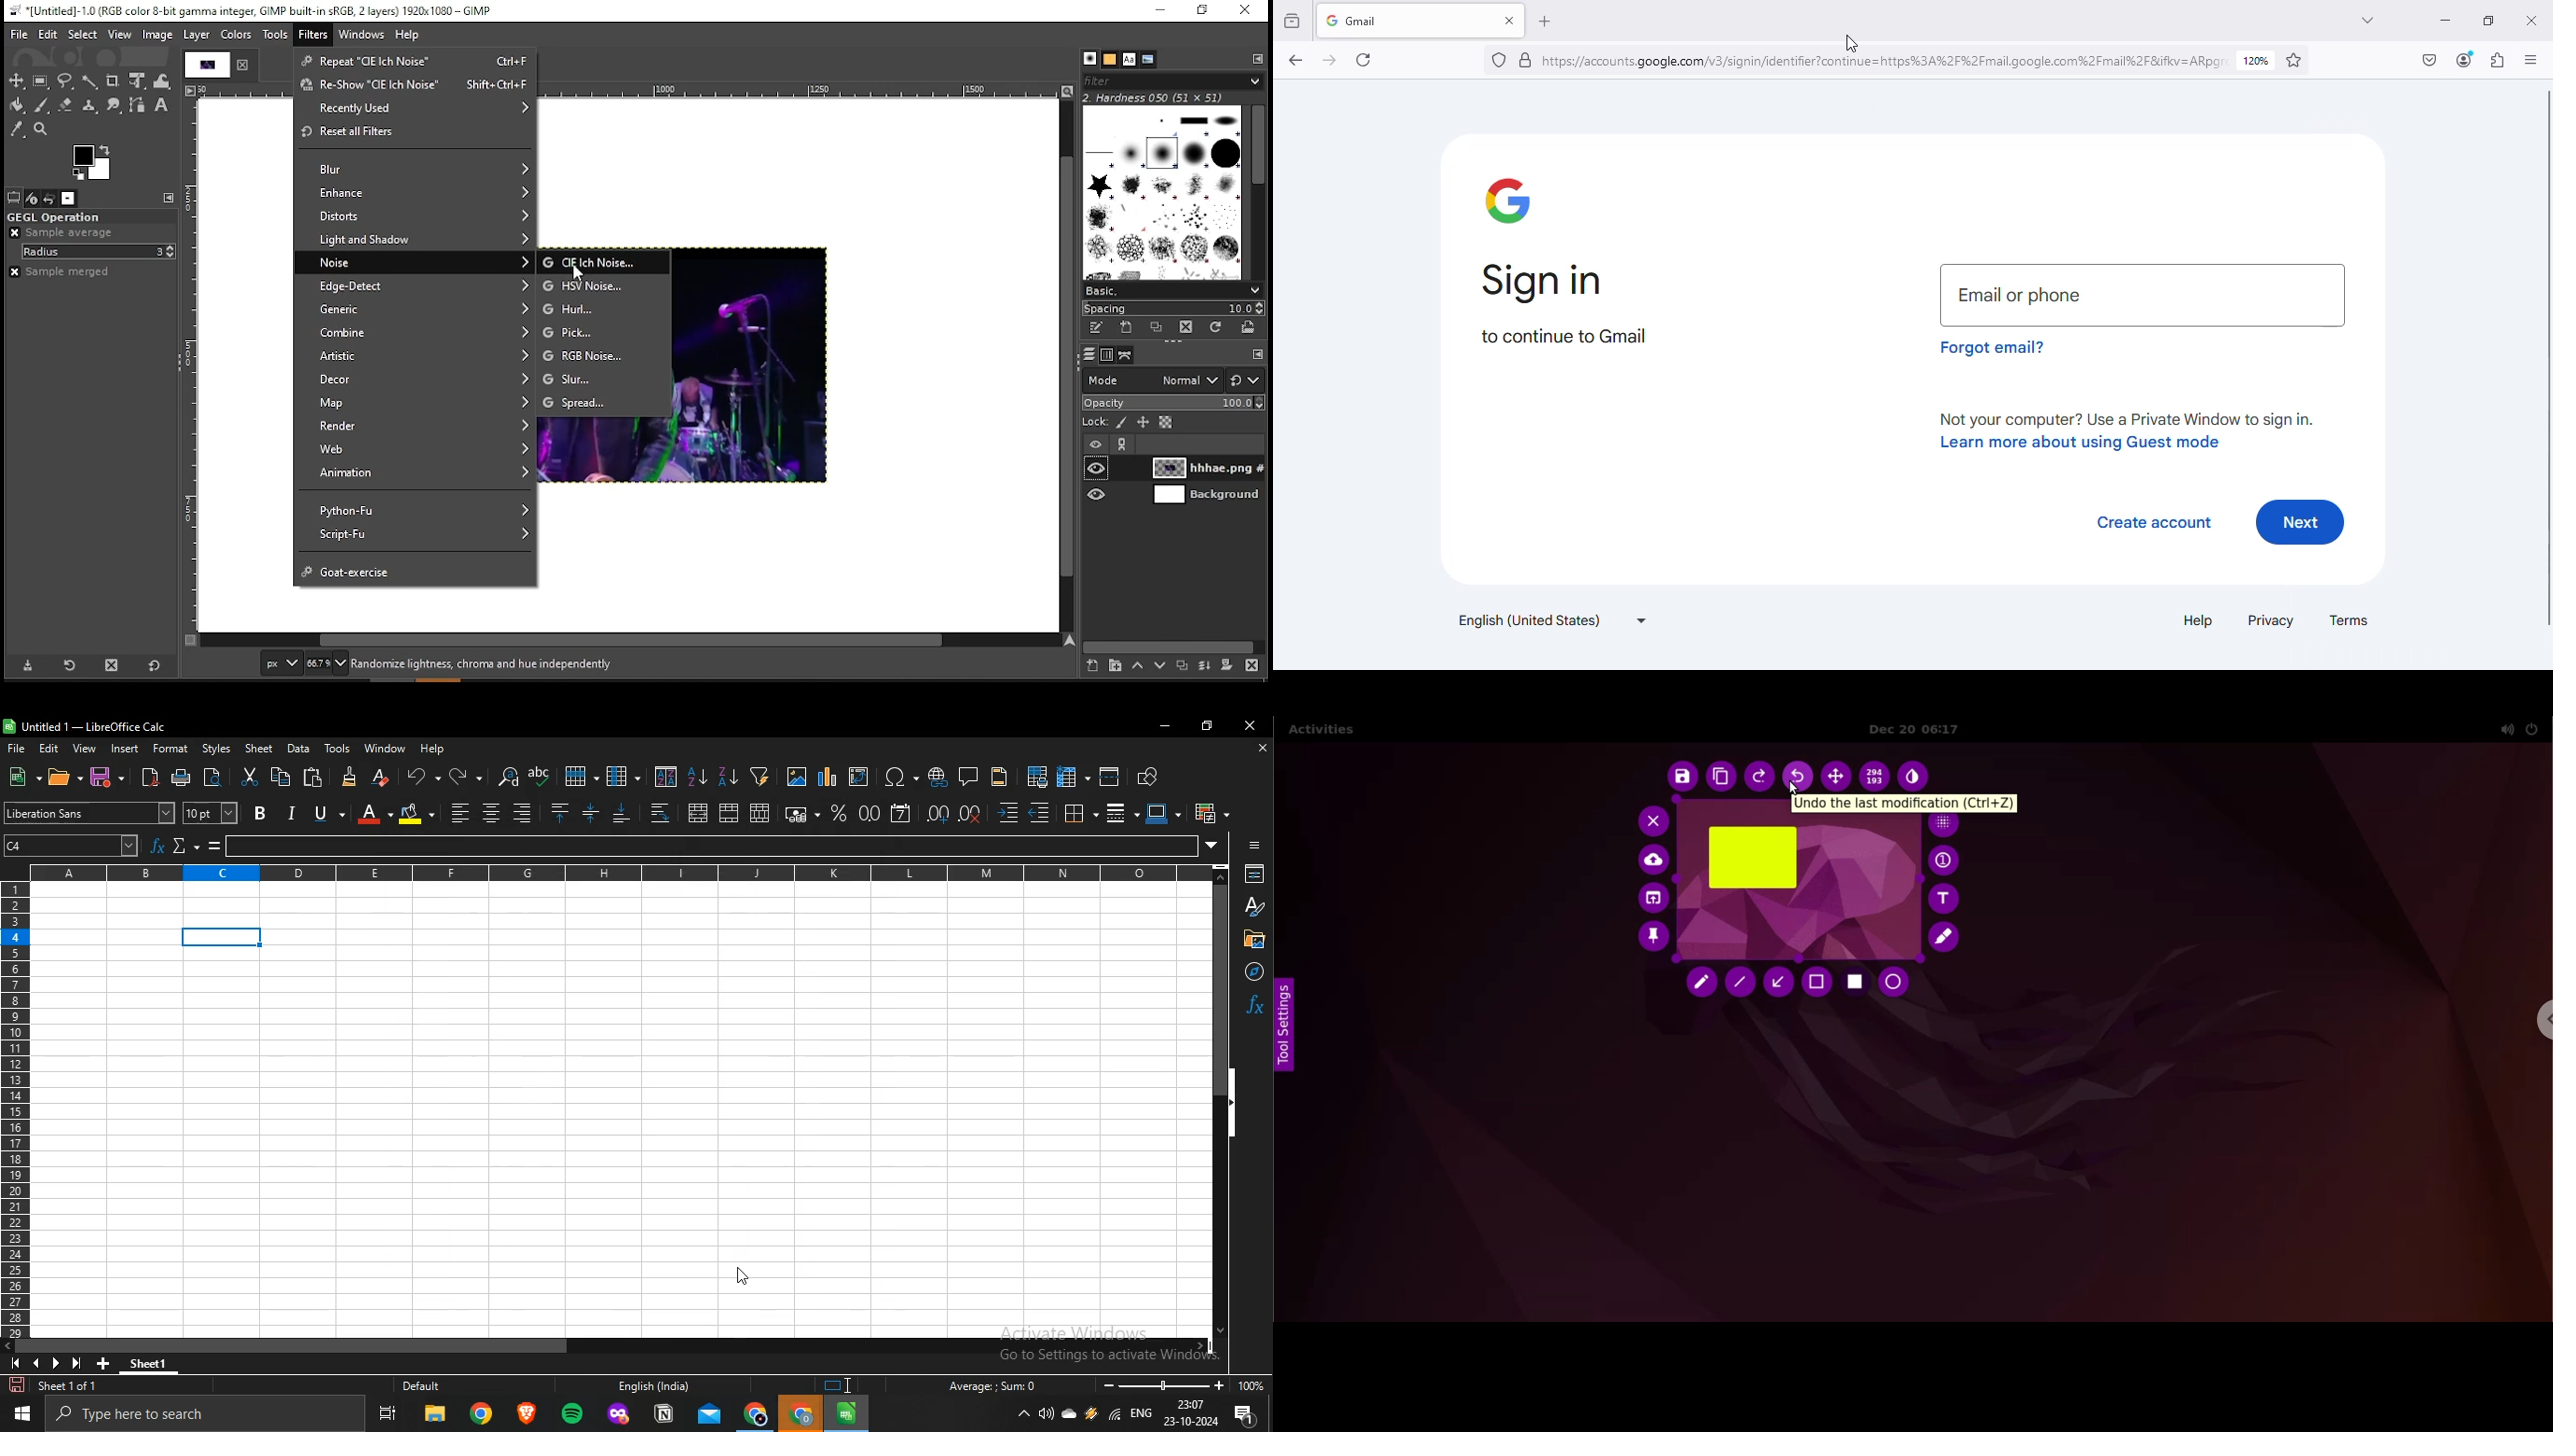  I want to click on background color, so click(416, 813).